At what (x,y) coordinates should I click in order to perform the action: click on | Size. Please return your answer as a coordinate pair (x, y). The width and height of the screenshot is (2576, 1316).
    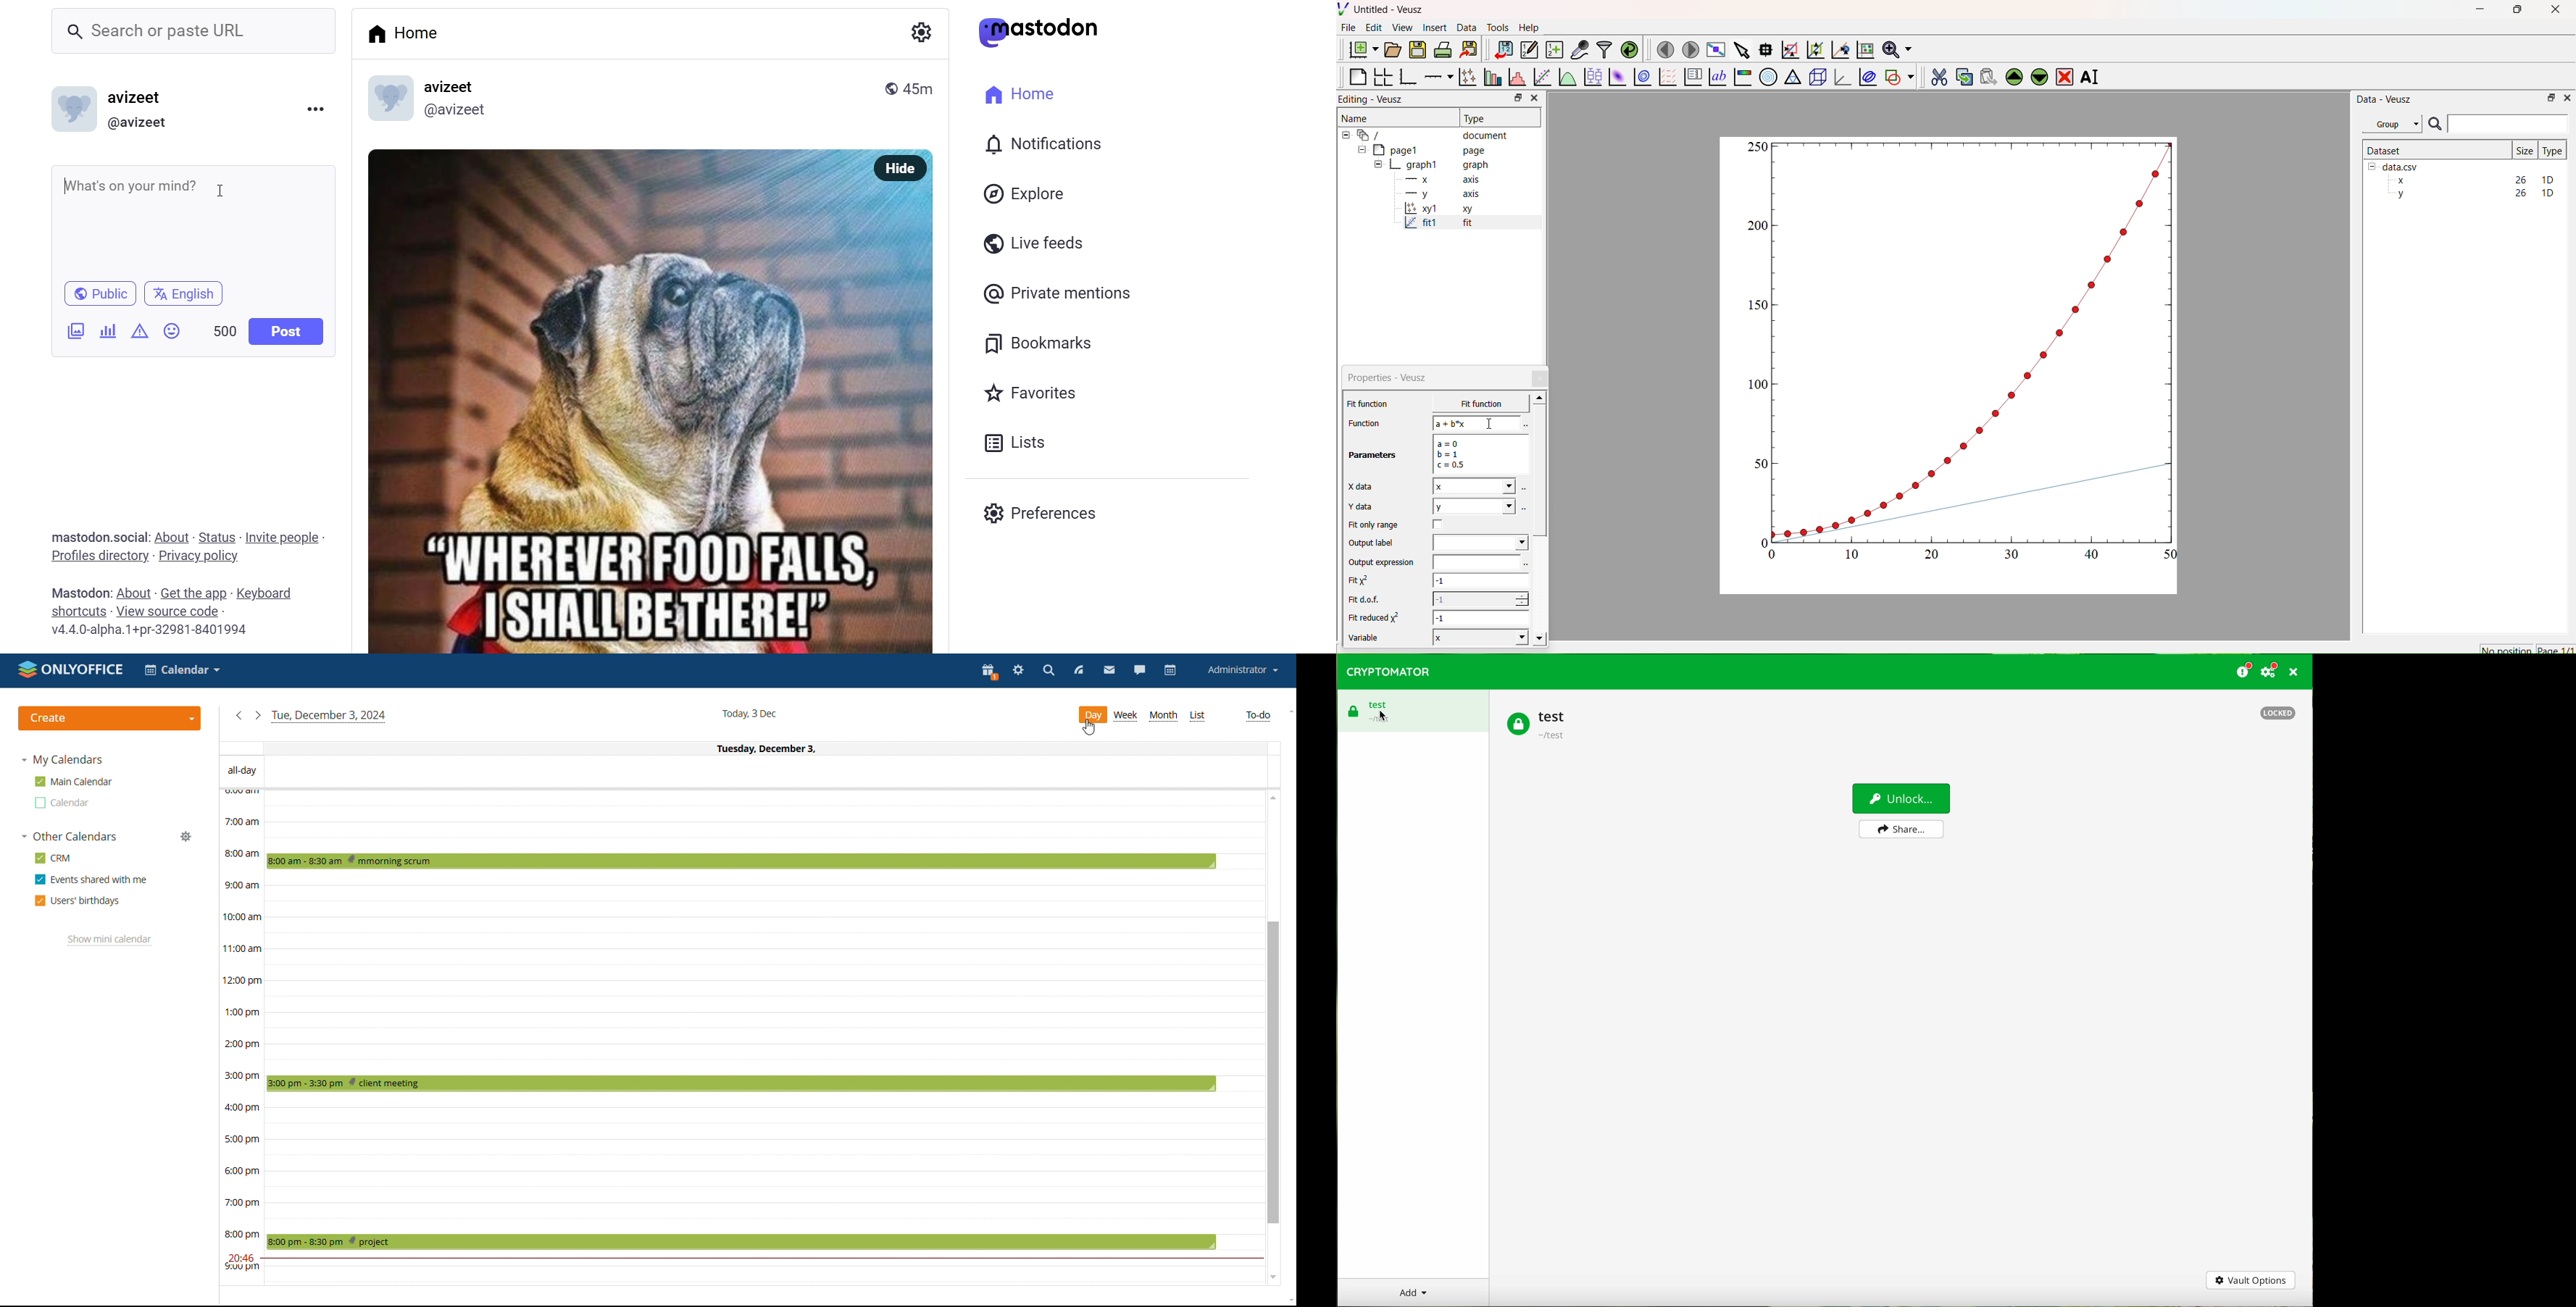
    Looking at the image, I should click on (2525, 149).